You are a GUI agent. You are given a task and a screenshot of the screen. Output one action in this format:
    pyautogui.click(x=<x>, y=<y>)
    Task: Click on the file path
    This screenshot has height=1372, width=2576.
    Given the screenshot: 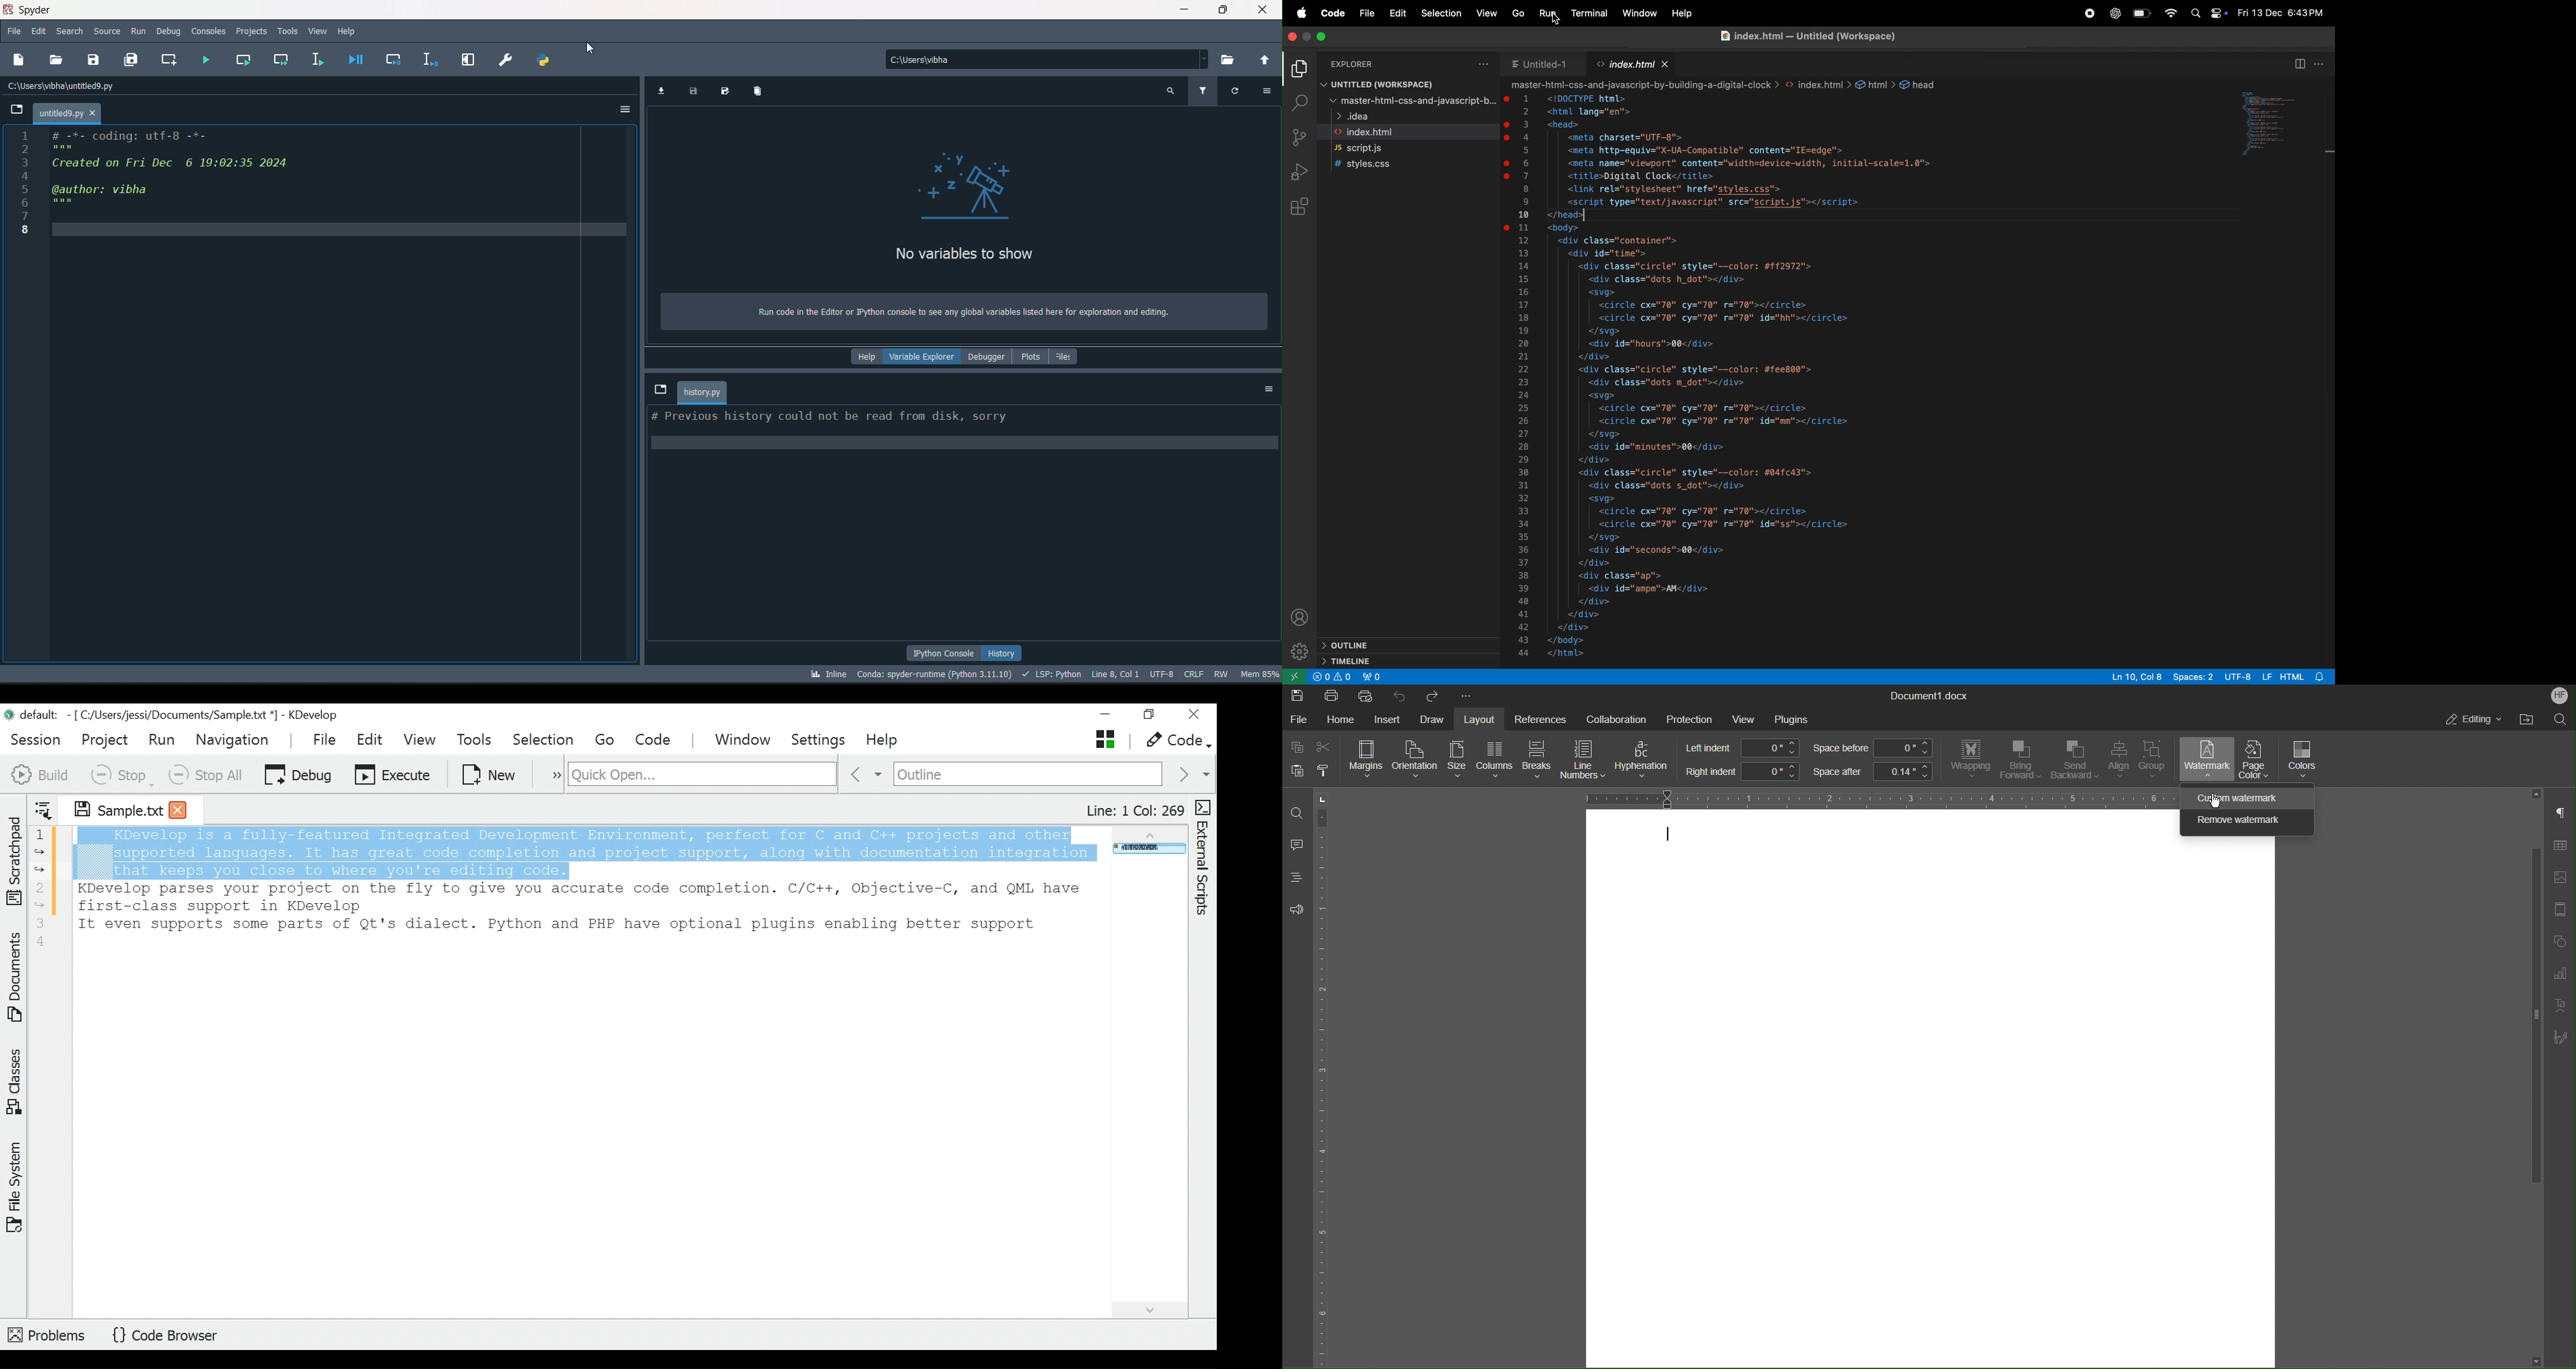 What is the action you would take?
    pyautogui.click(x=65, y=86)
    